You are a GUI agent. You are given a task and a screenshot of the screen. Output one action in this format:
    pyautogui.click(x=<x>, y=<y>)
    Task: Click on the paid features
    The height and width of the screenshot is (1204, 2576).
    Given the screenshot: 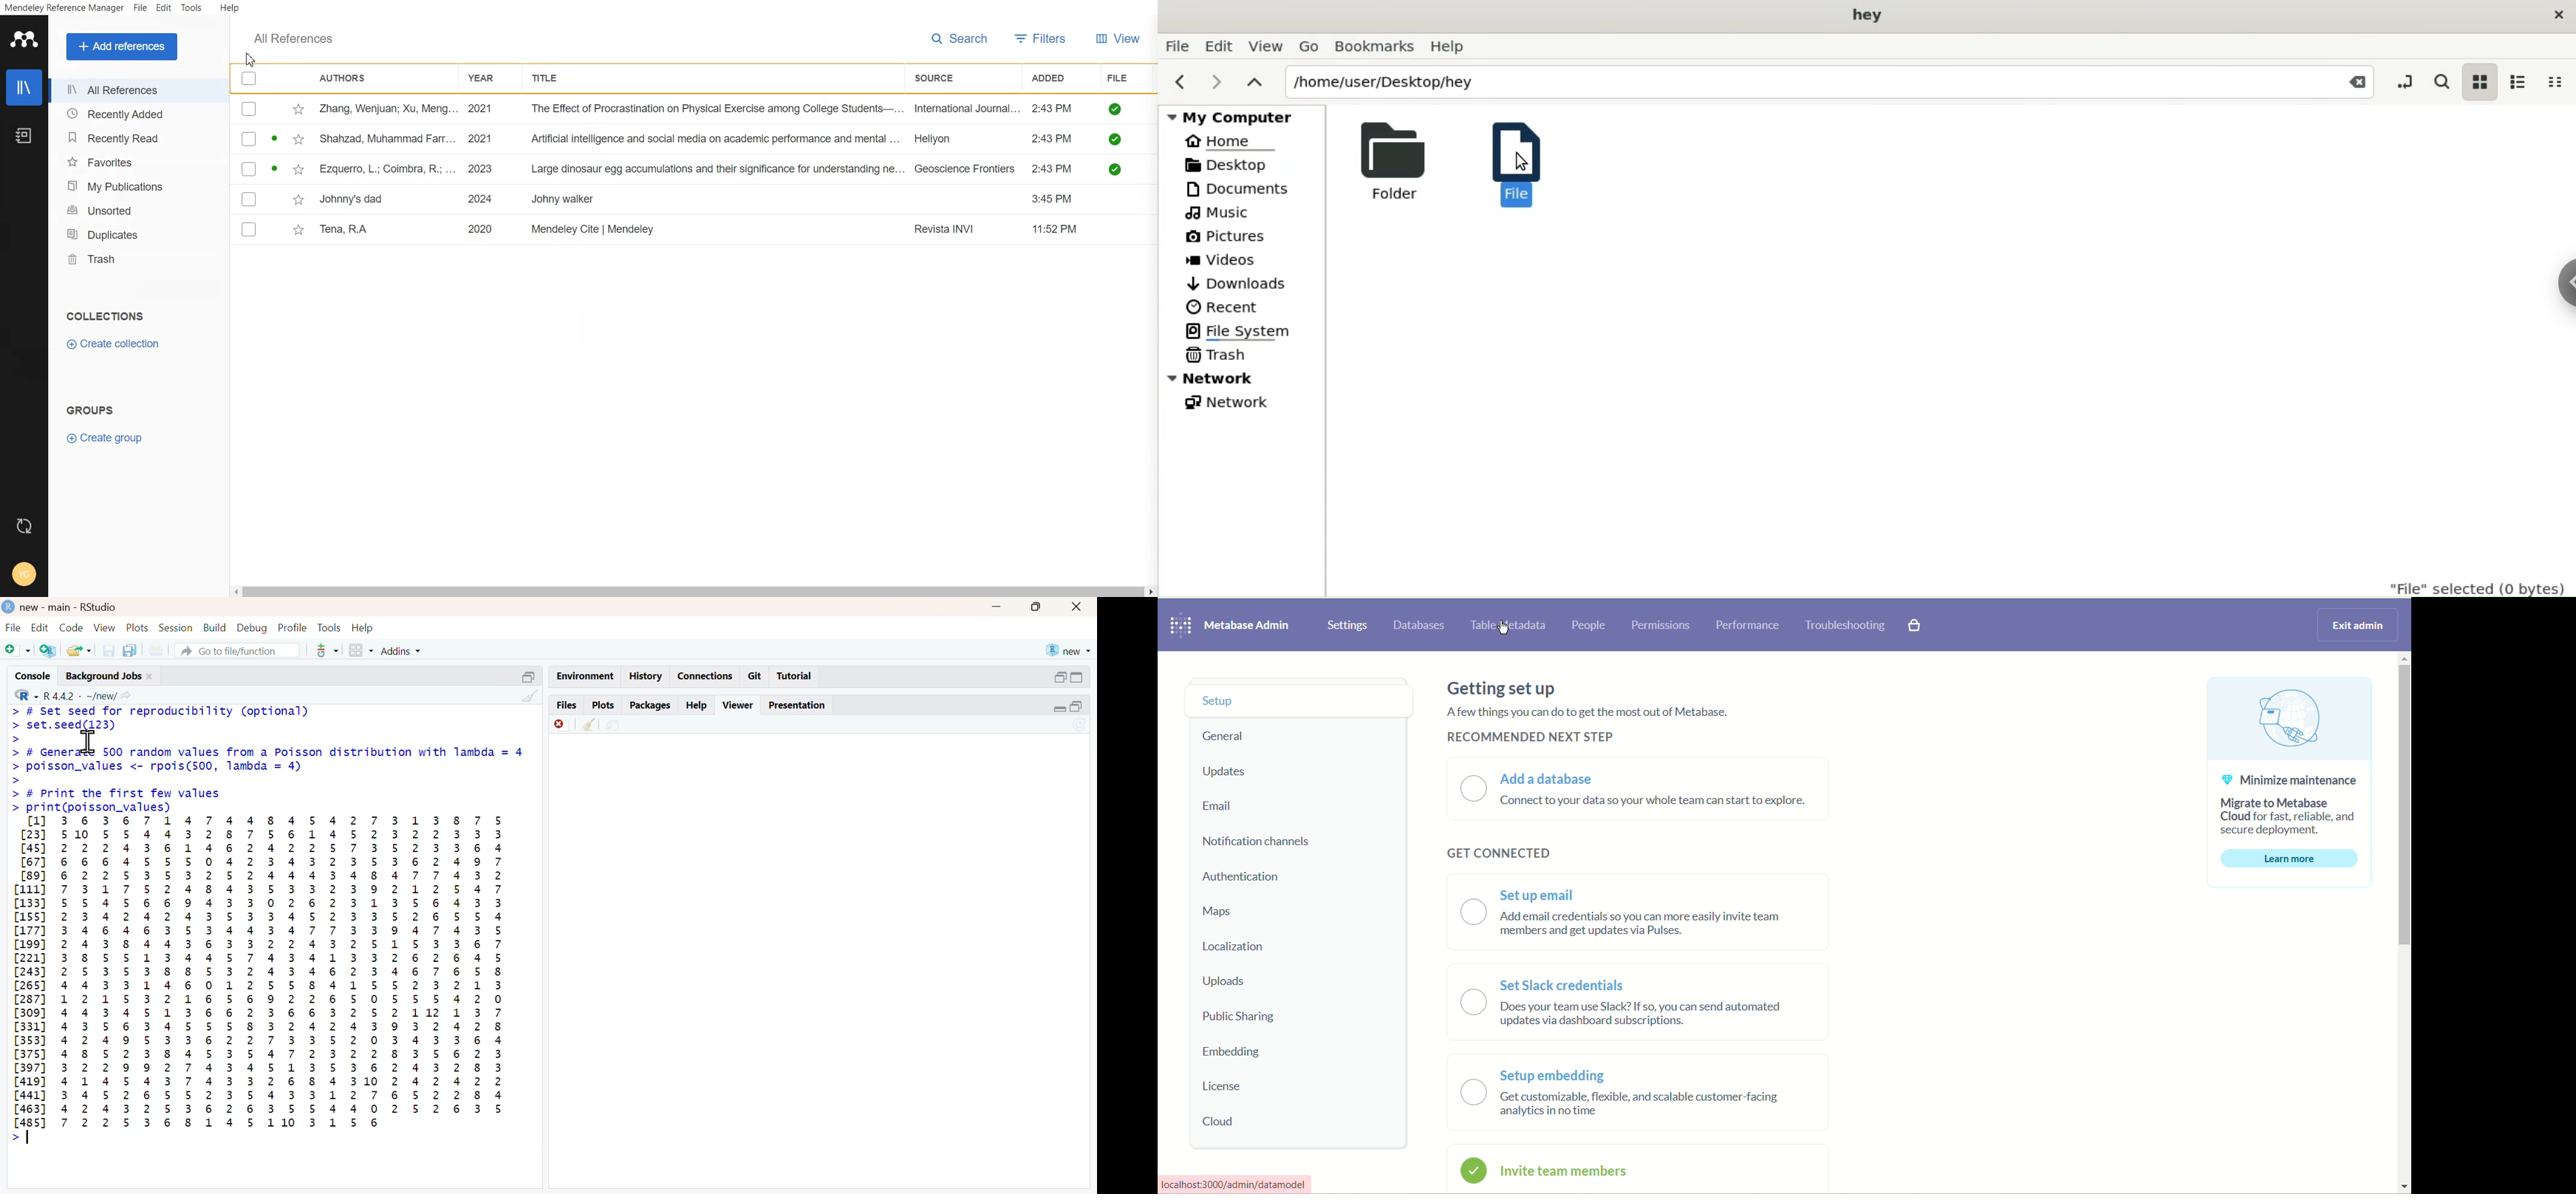 What is the action you would take?
    pyautogui.click(x=1916, y=626)
    